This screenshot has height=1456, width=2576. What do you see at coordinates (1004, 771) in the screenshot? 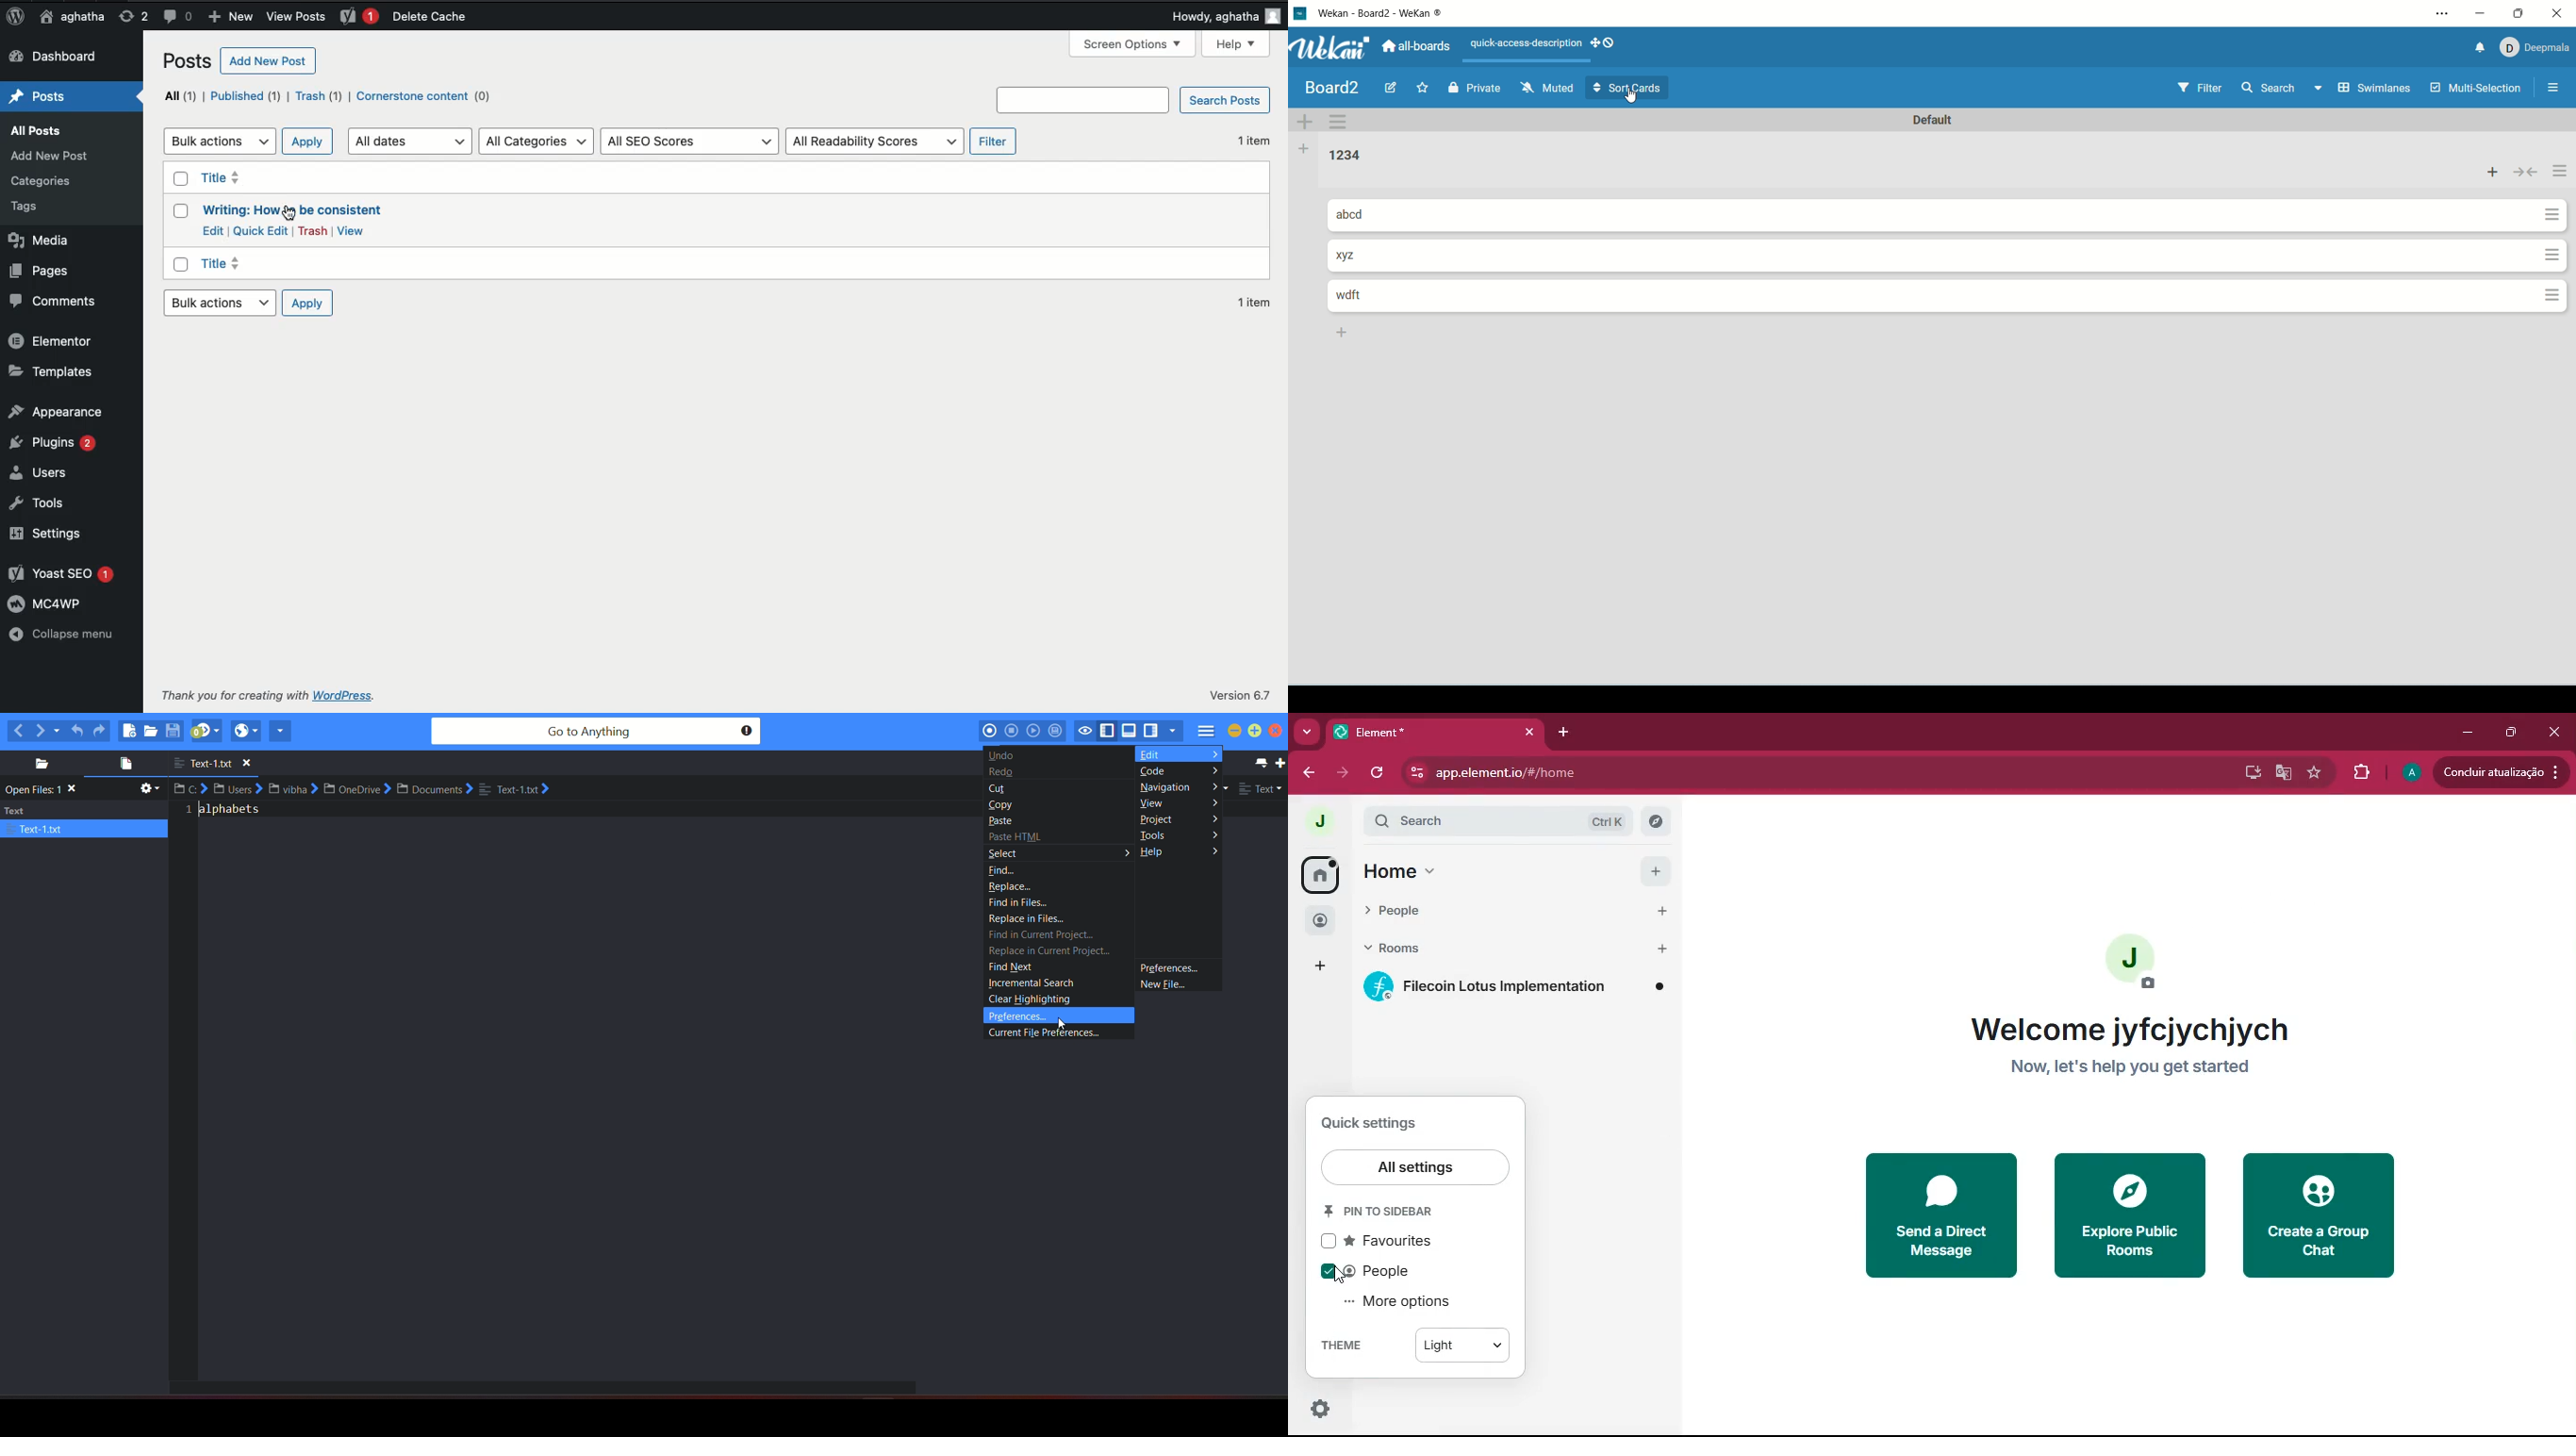
I see `undo` at bounding box center [1004, 771].